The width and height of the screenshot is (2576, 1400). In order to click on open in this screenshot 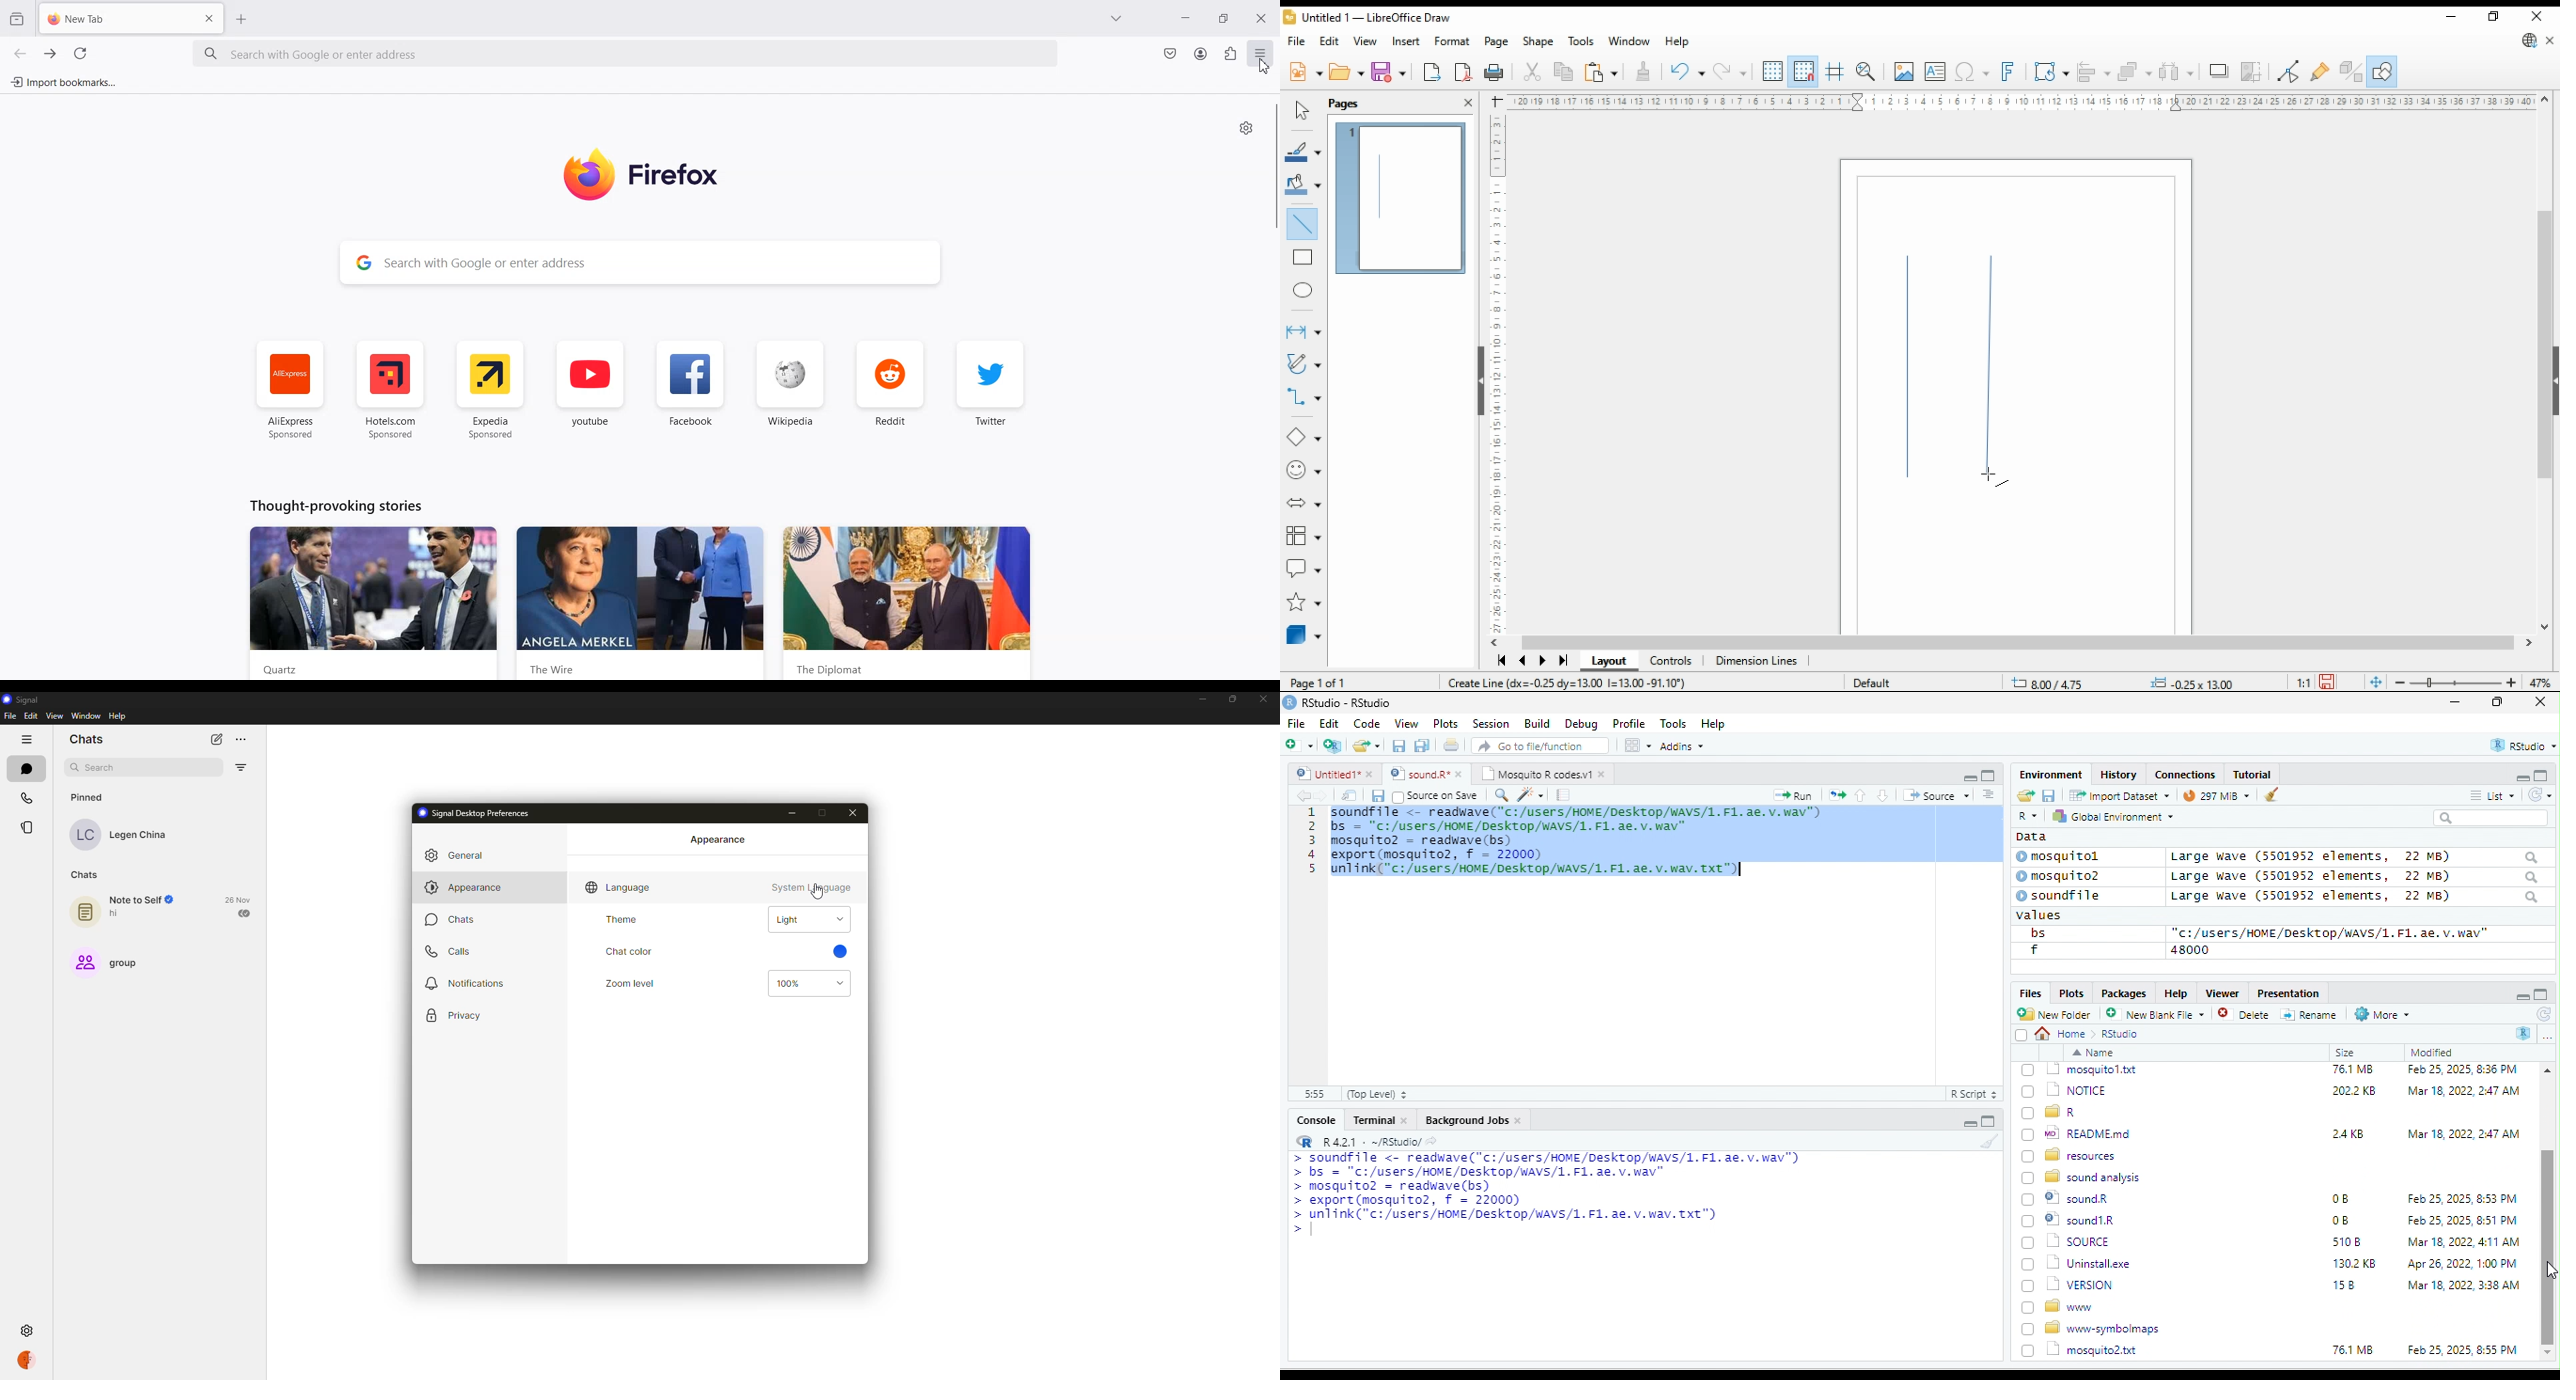, I will do `click(2024, 796)`.